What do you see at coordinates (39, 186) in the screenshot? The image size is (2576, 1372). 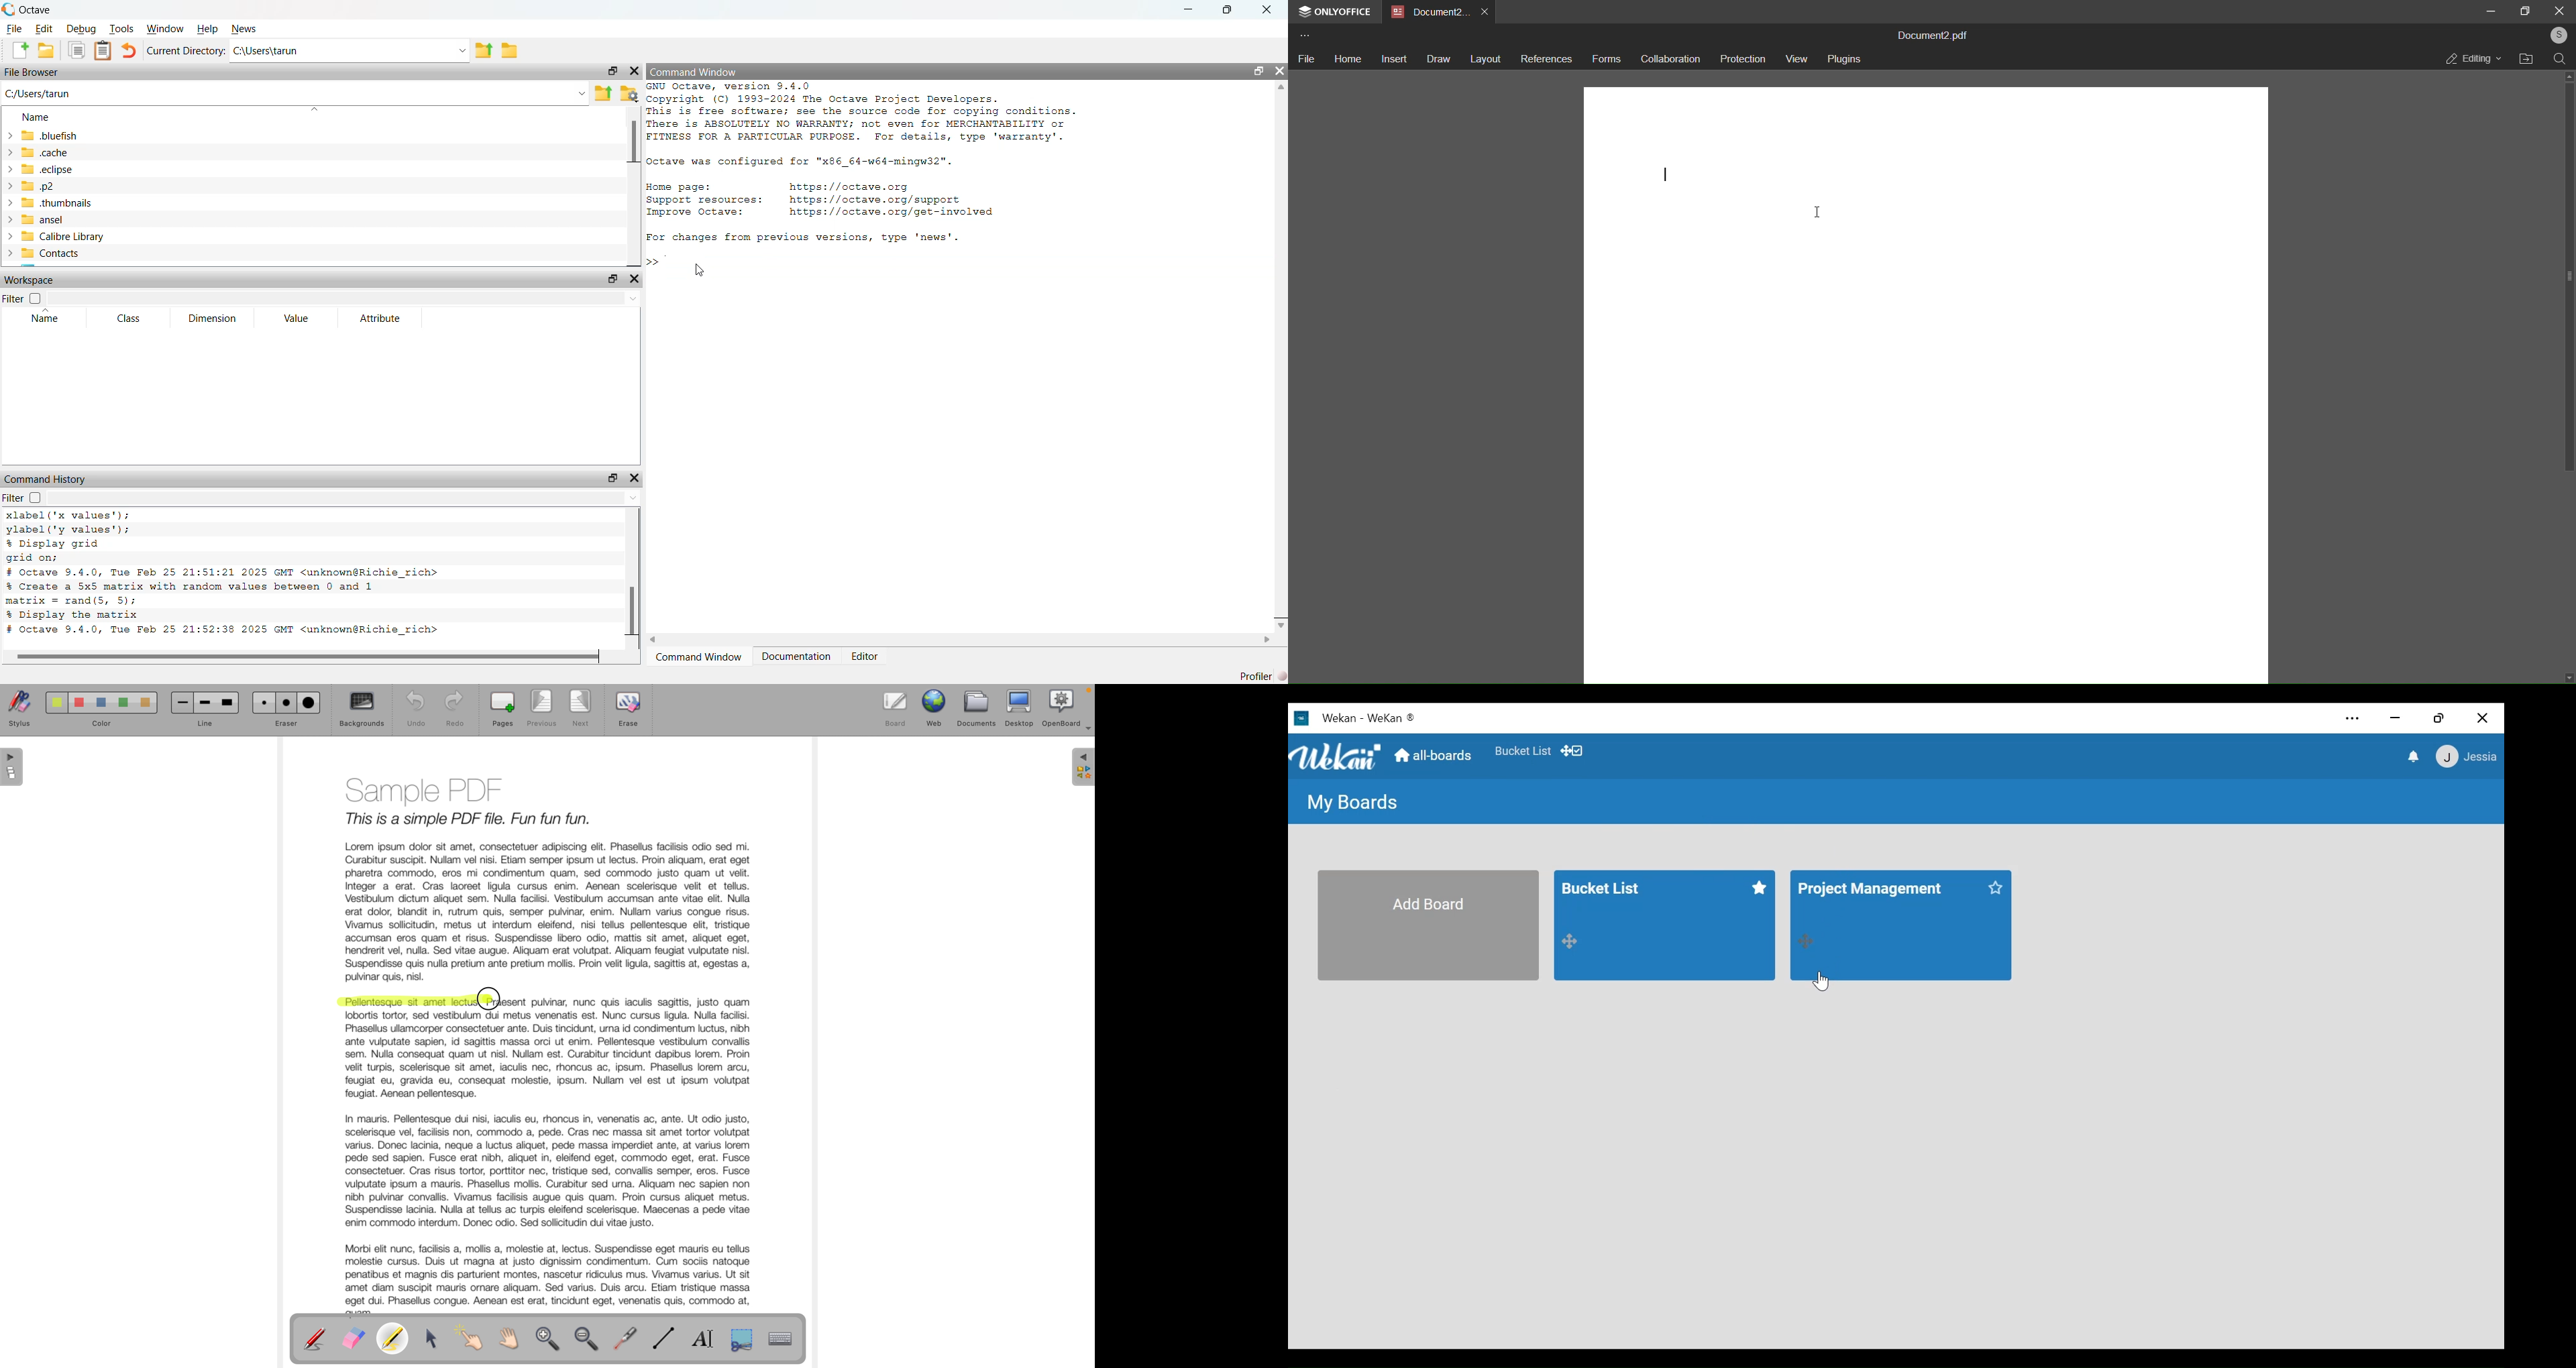 I see `p2` at bounding box center [39, 186].